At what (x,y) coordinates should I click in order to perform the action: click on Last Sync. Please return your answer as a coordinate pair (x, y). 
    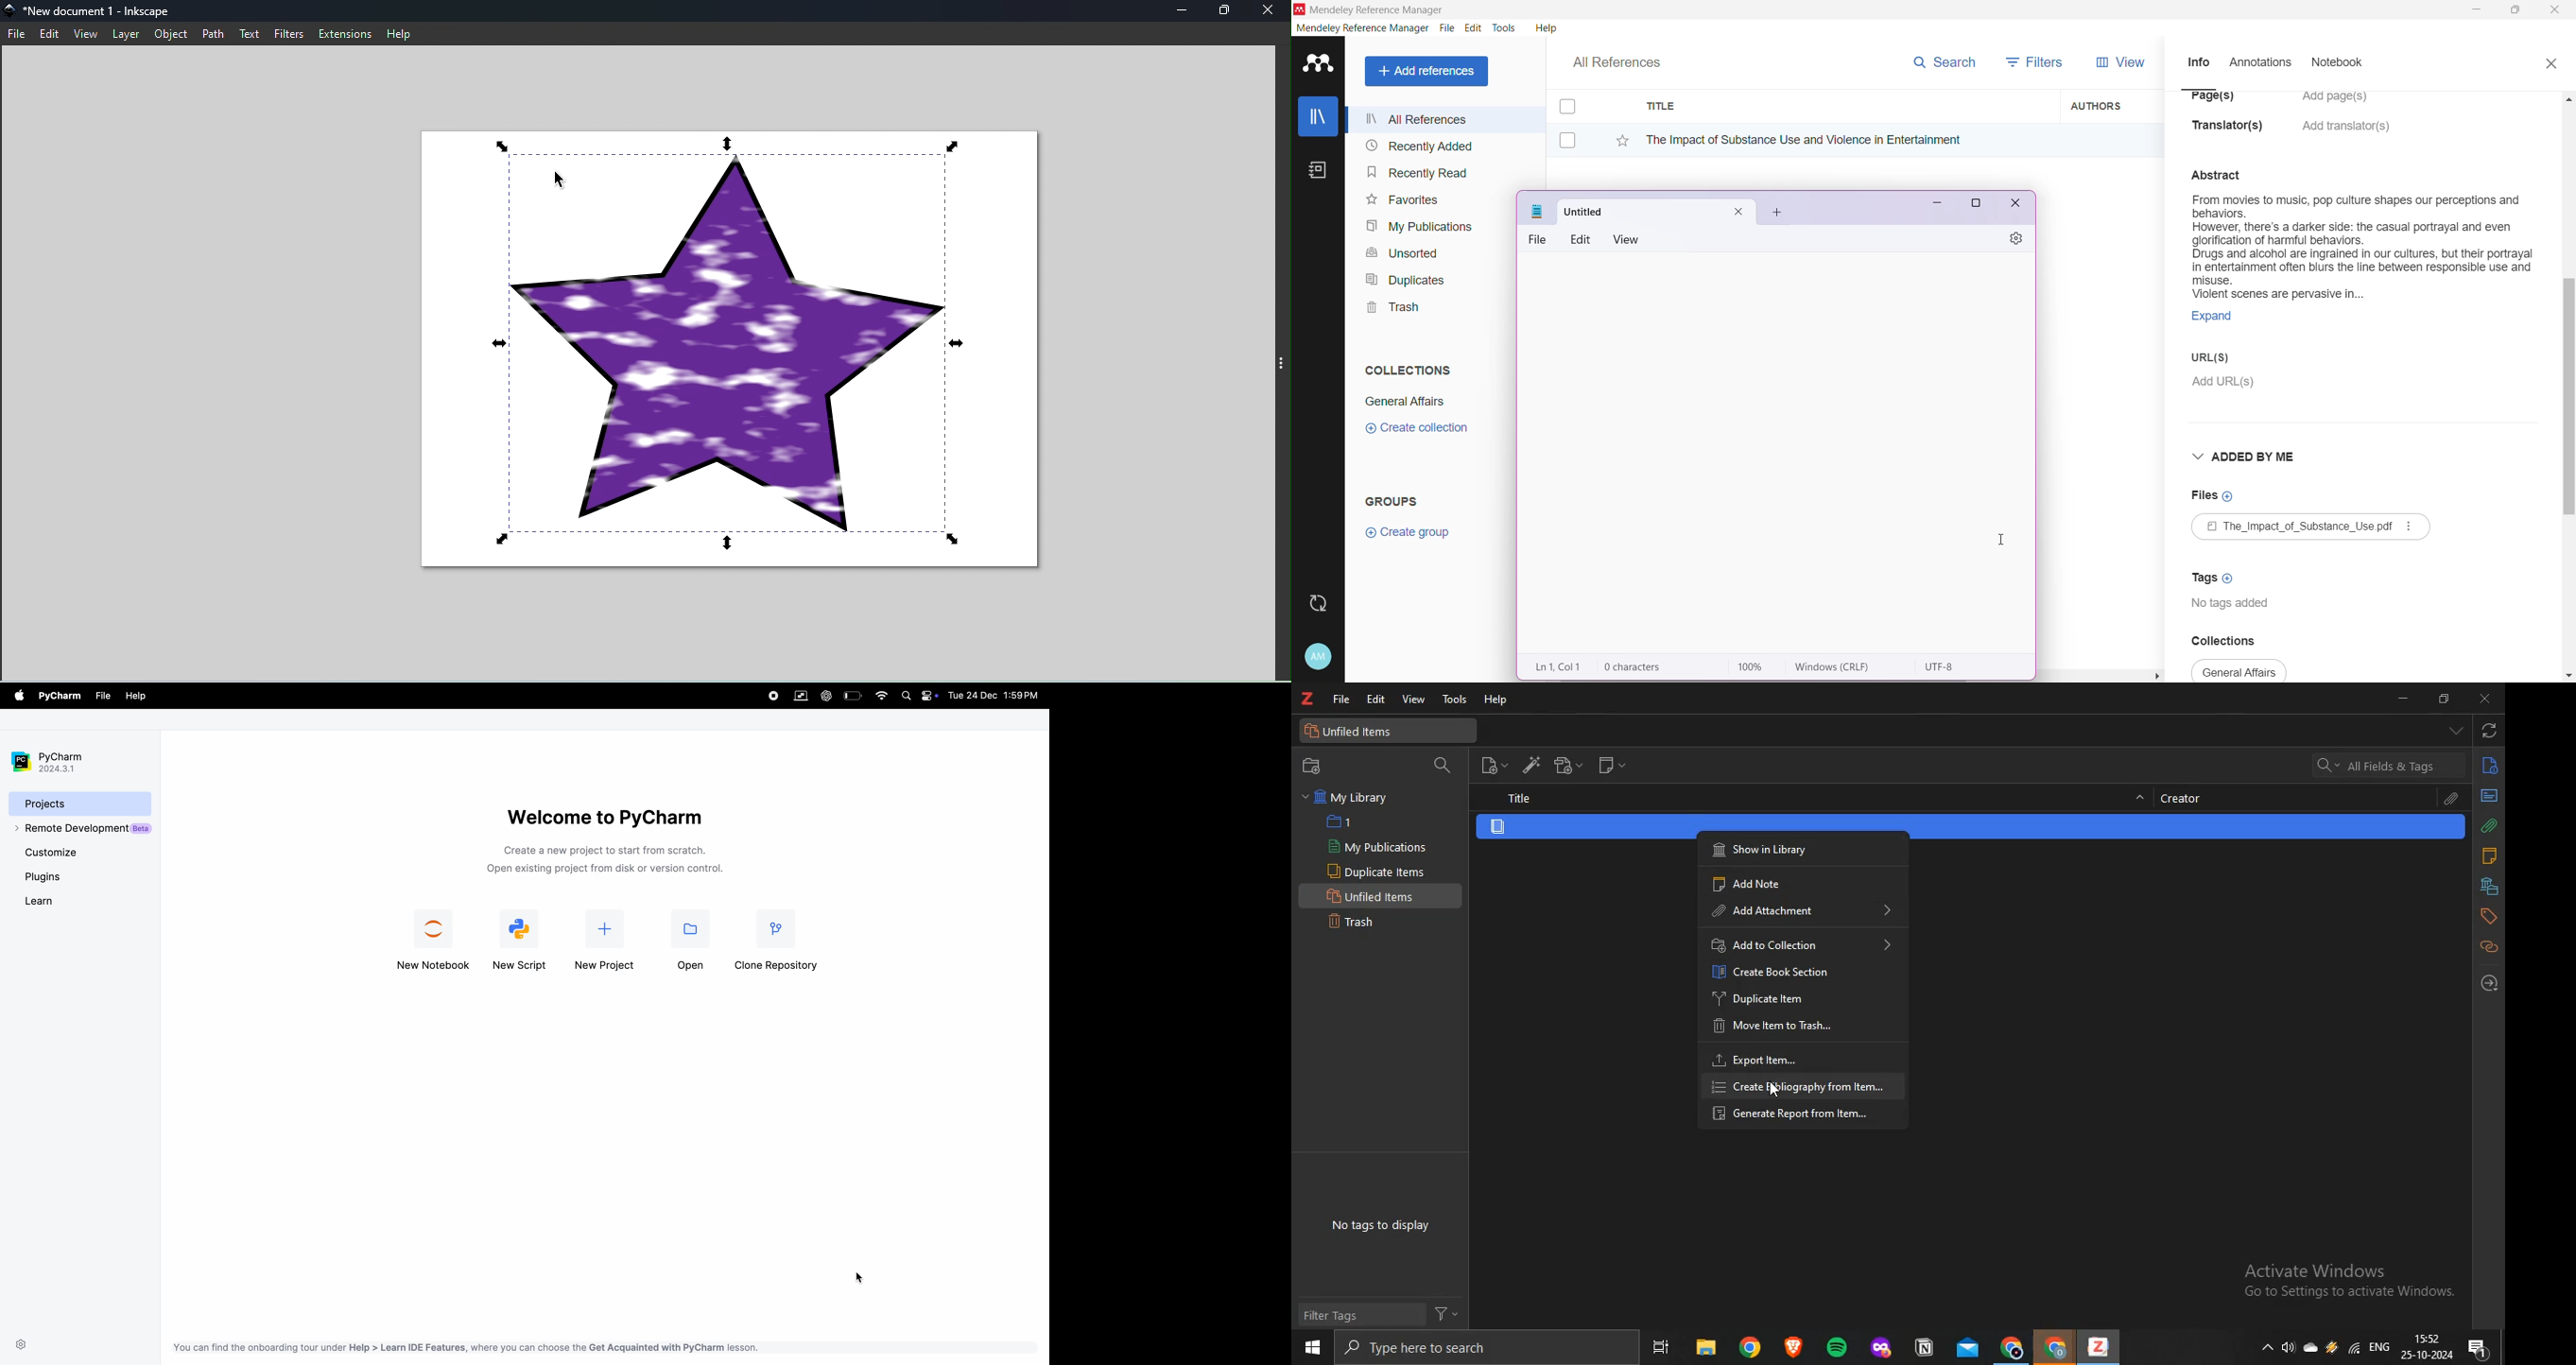
    Looking at the image, I should click on (1323, 602).